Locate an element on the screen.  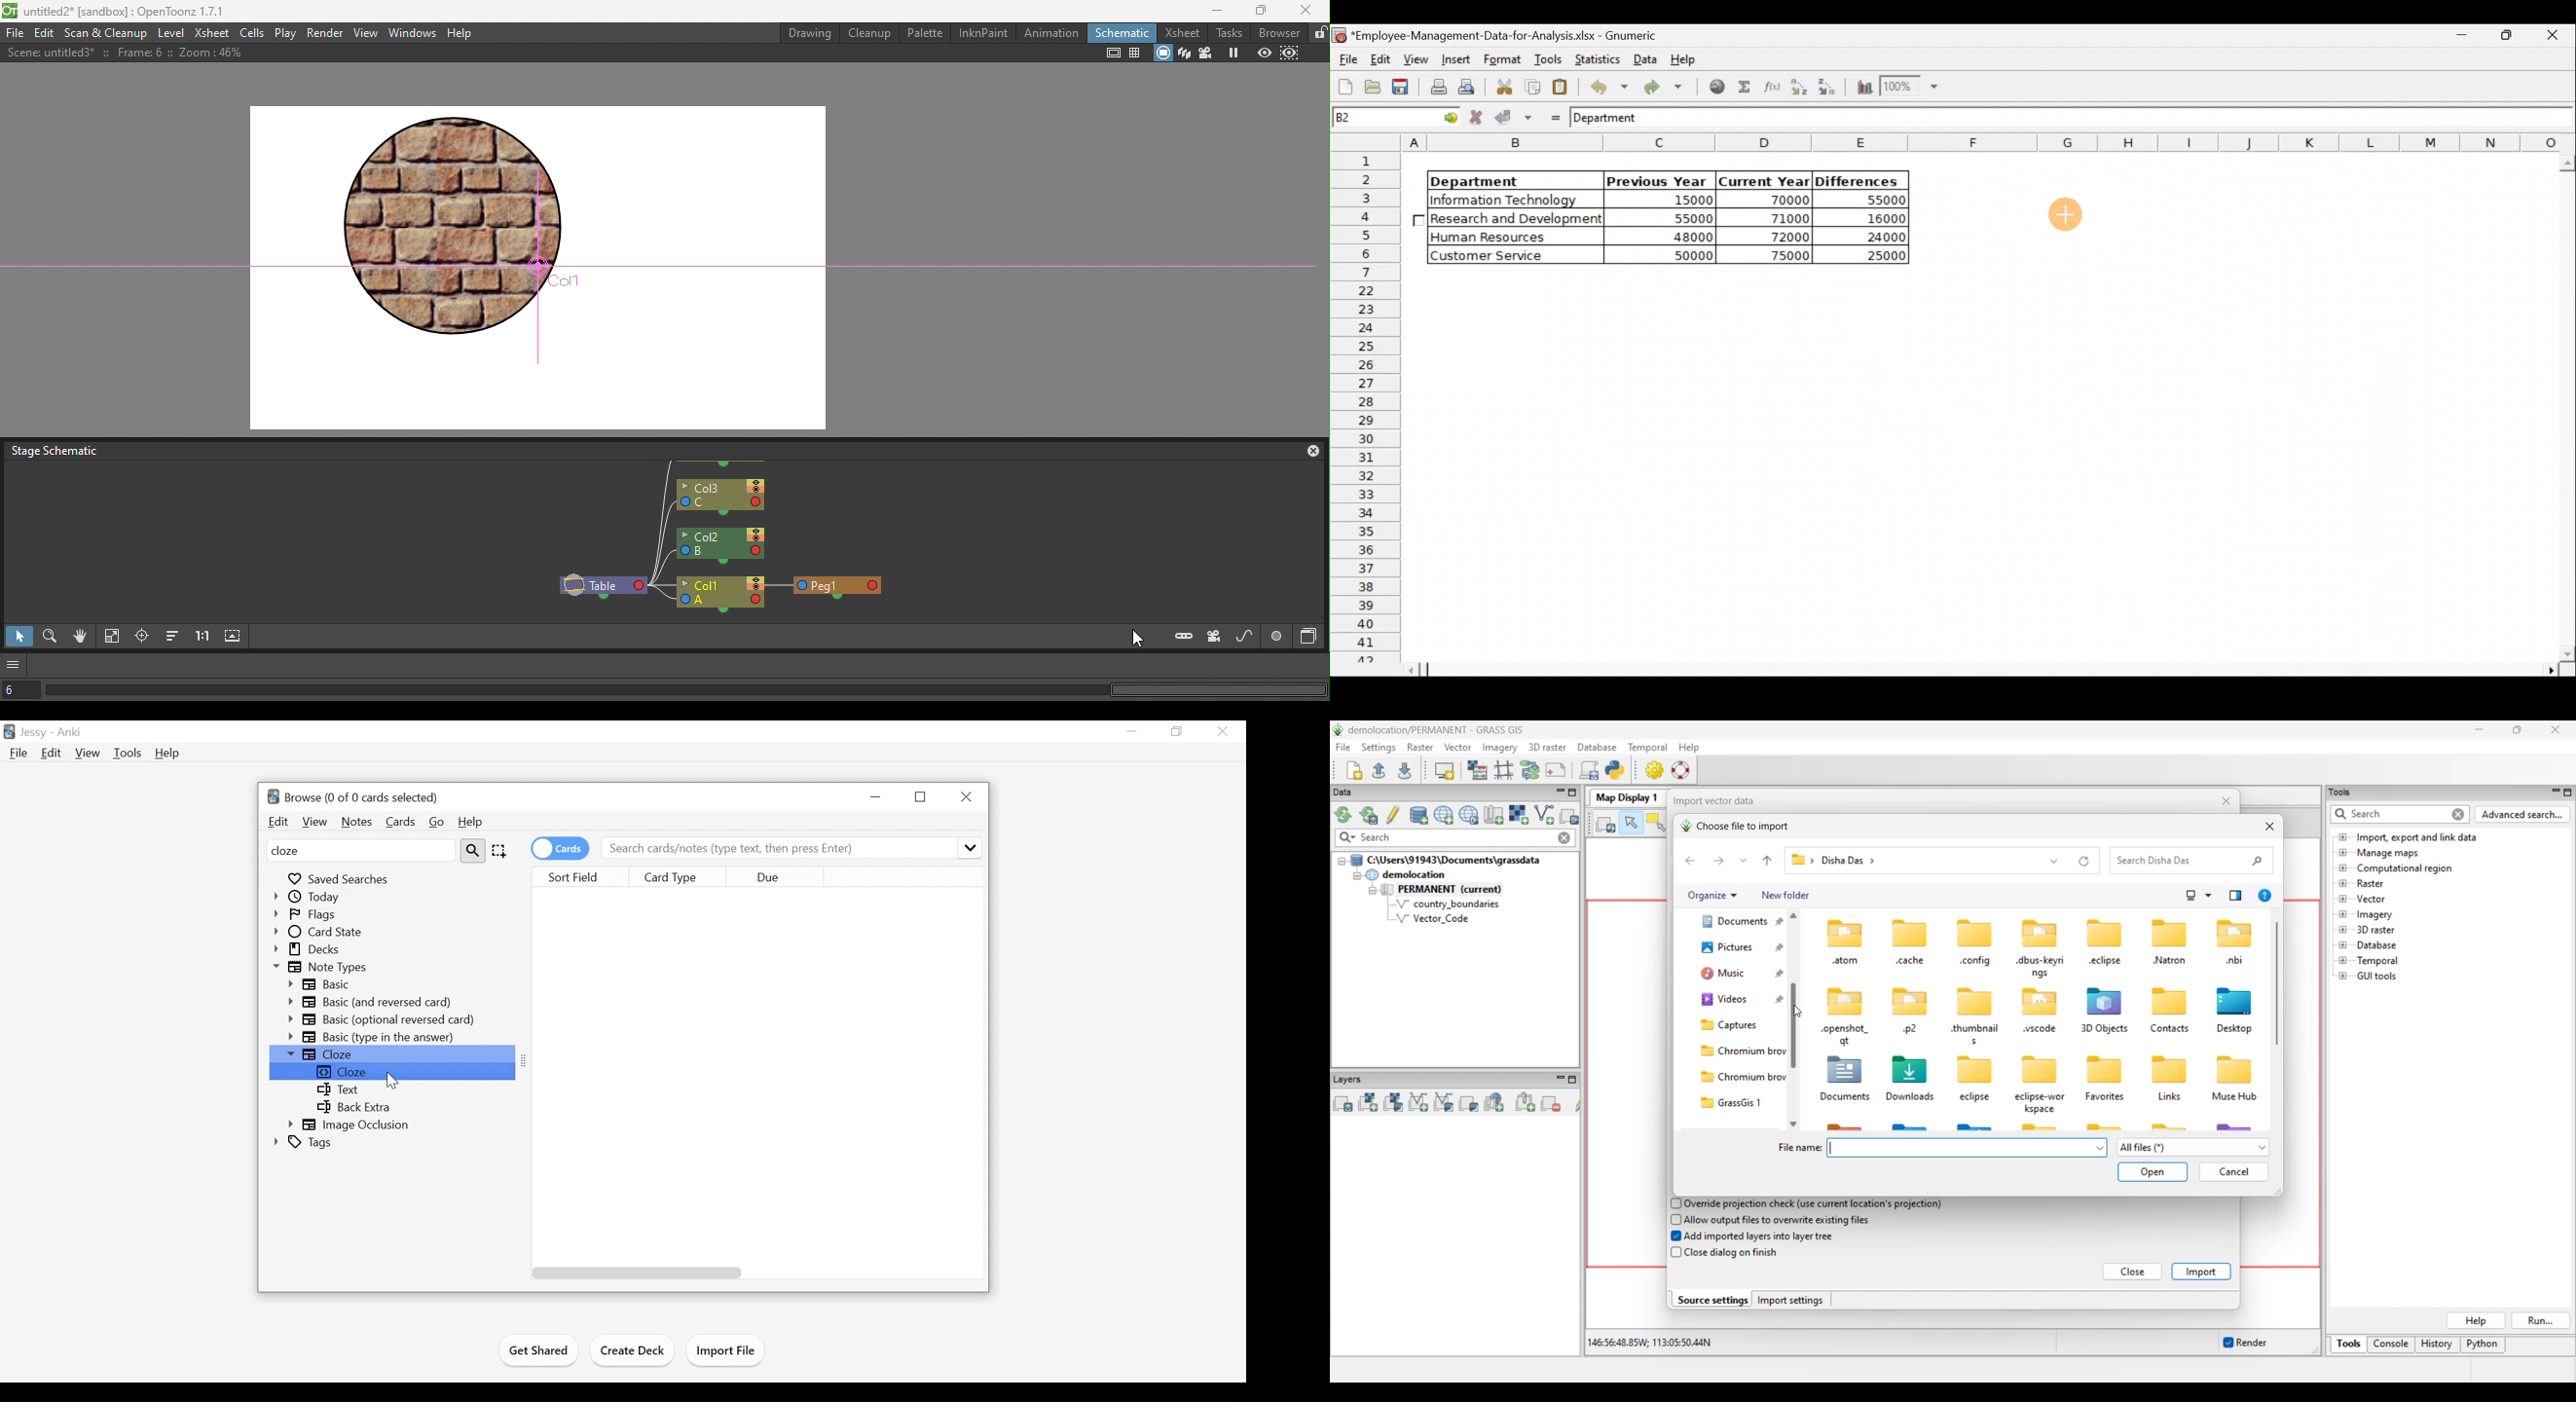
Card State is located at coordinates (326, 932).